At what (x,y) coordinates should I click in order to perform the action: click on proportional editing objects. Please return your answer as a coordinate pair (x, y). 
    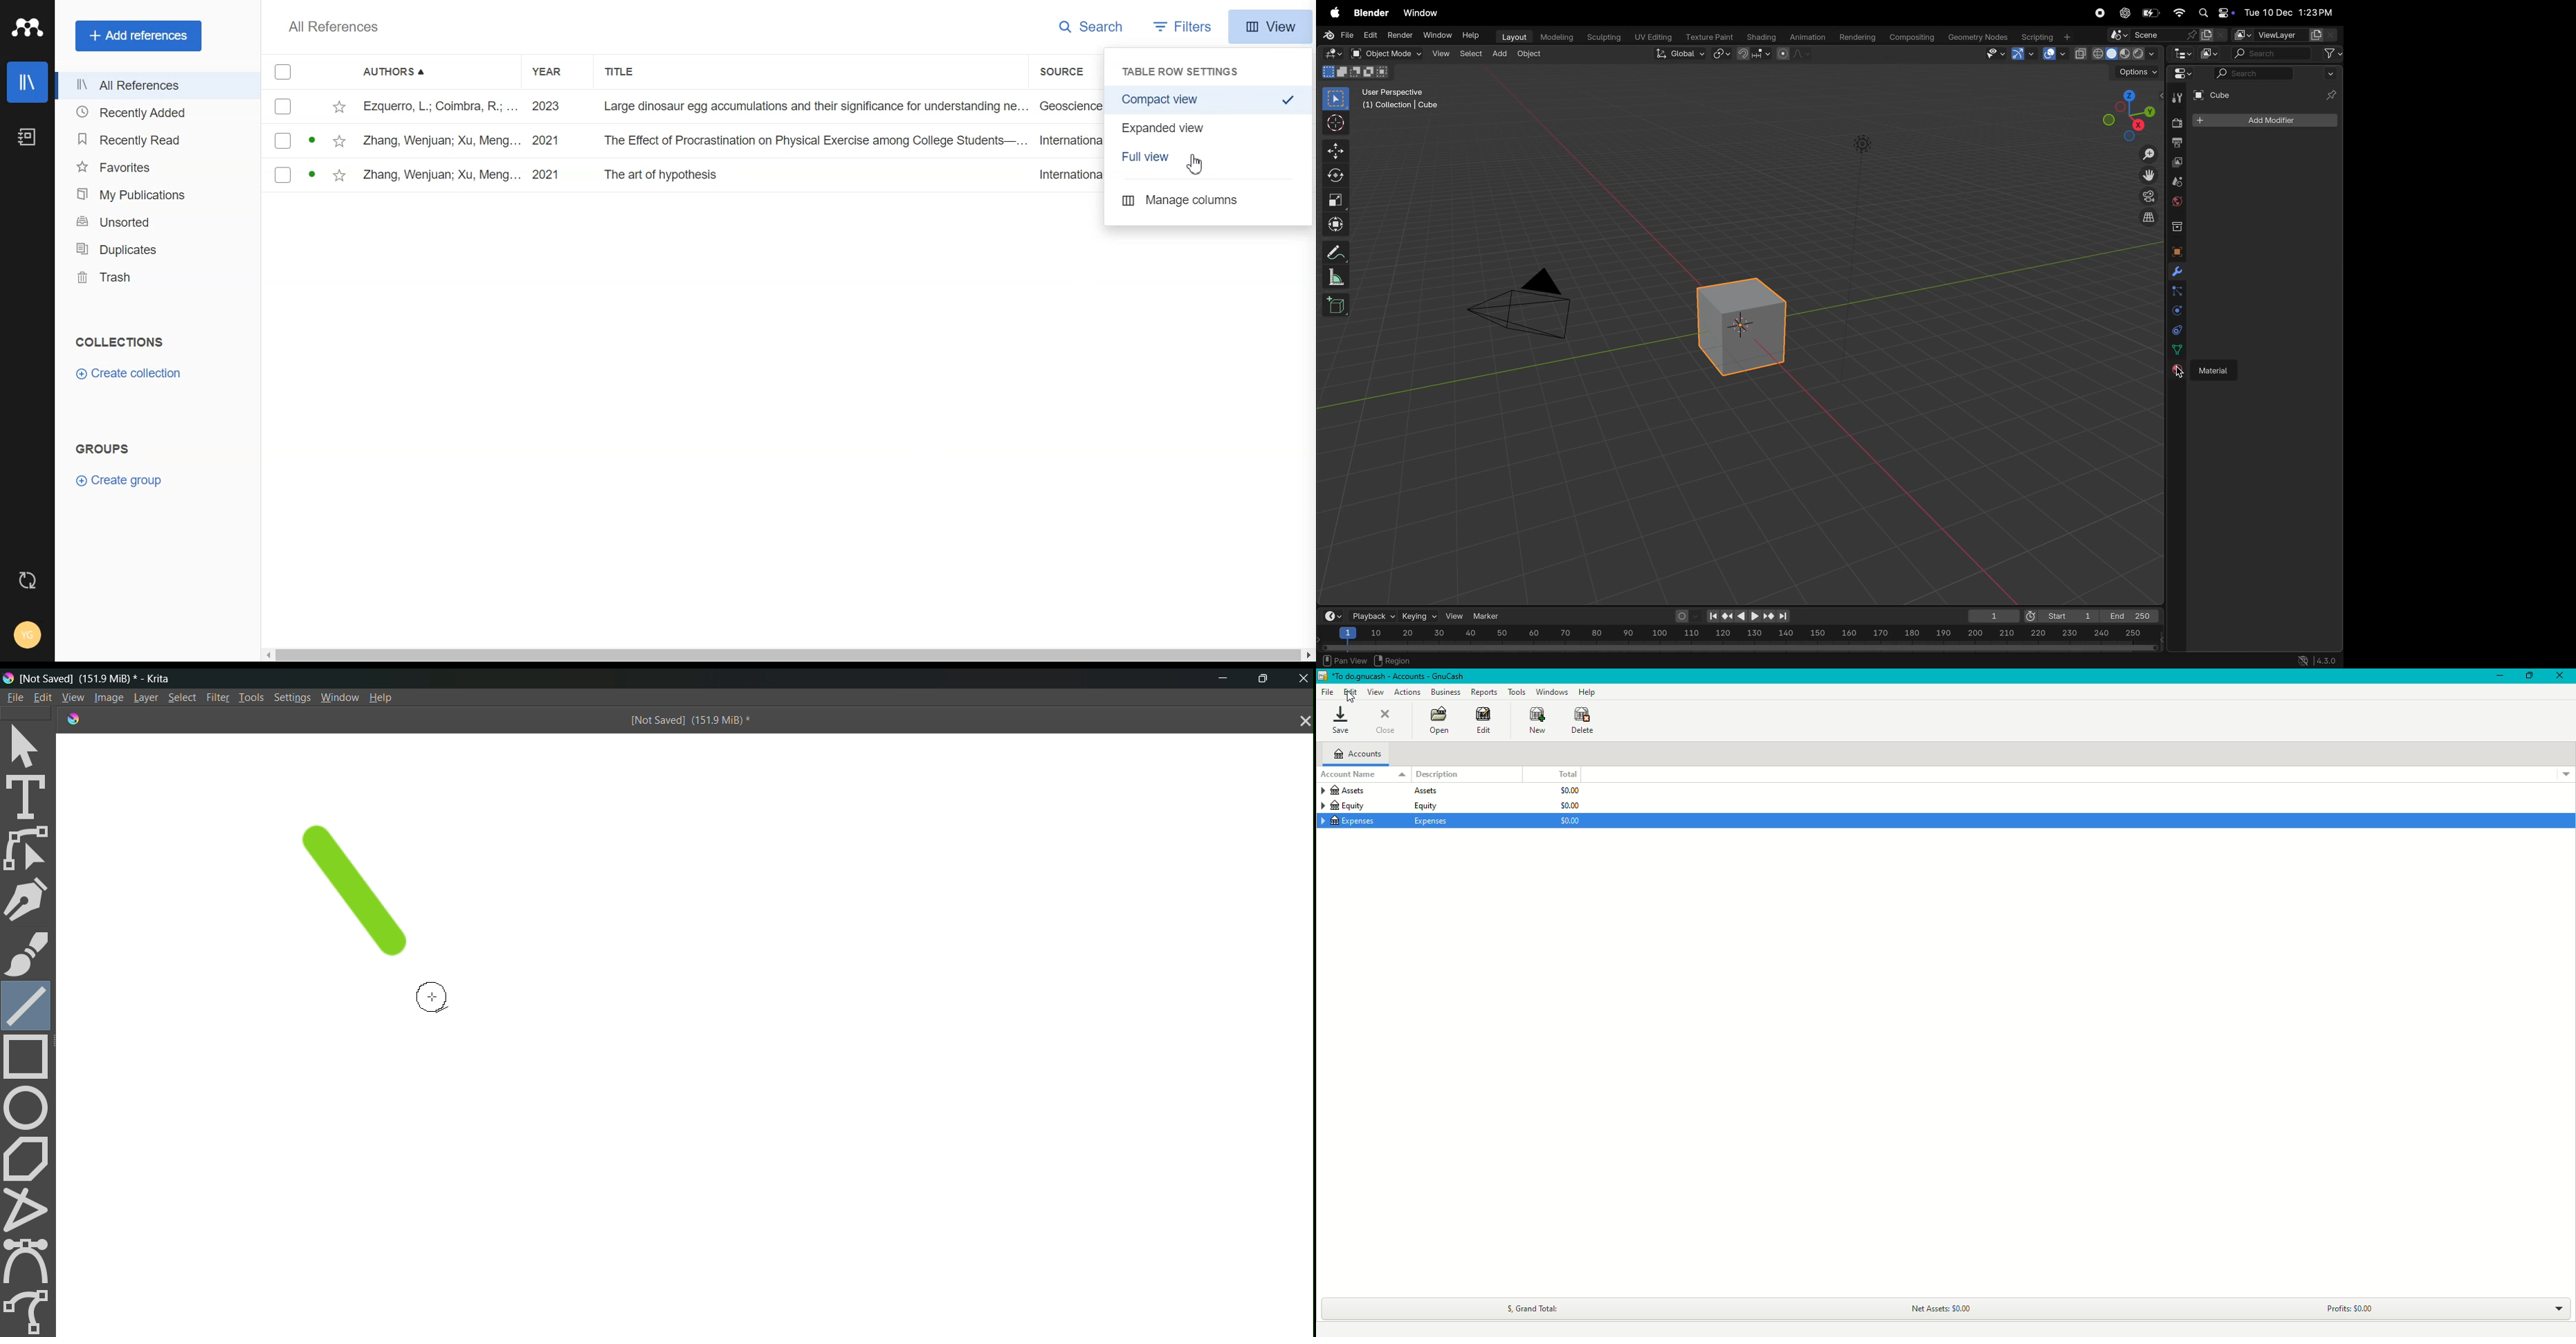
    Looking at the image, I should click on (1795, 55).